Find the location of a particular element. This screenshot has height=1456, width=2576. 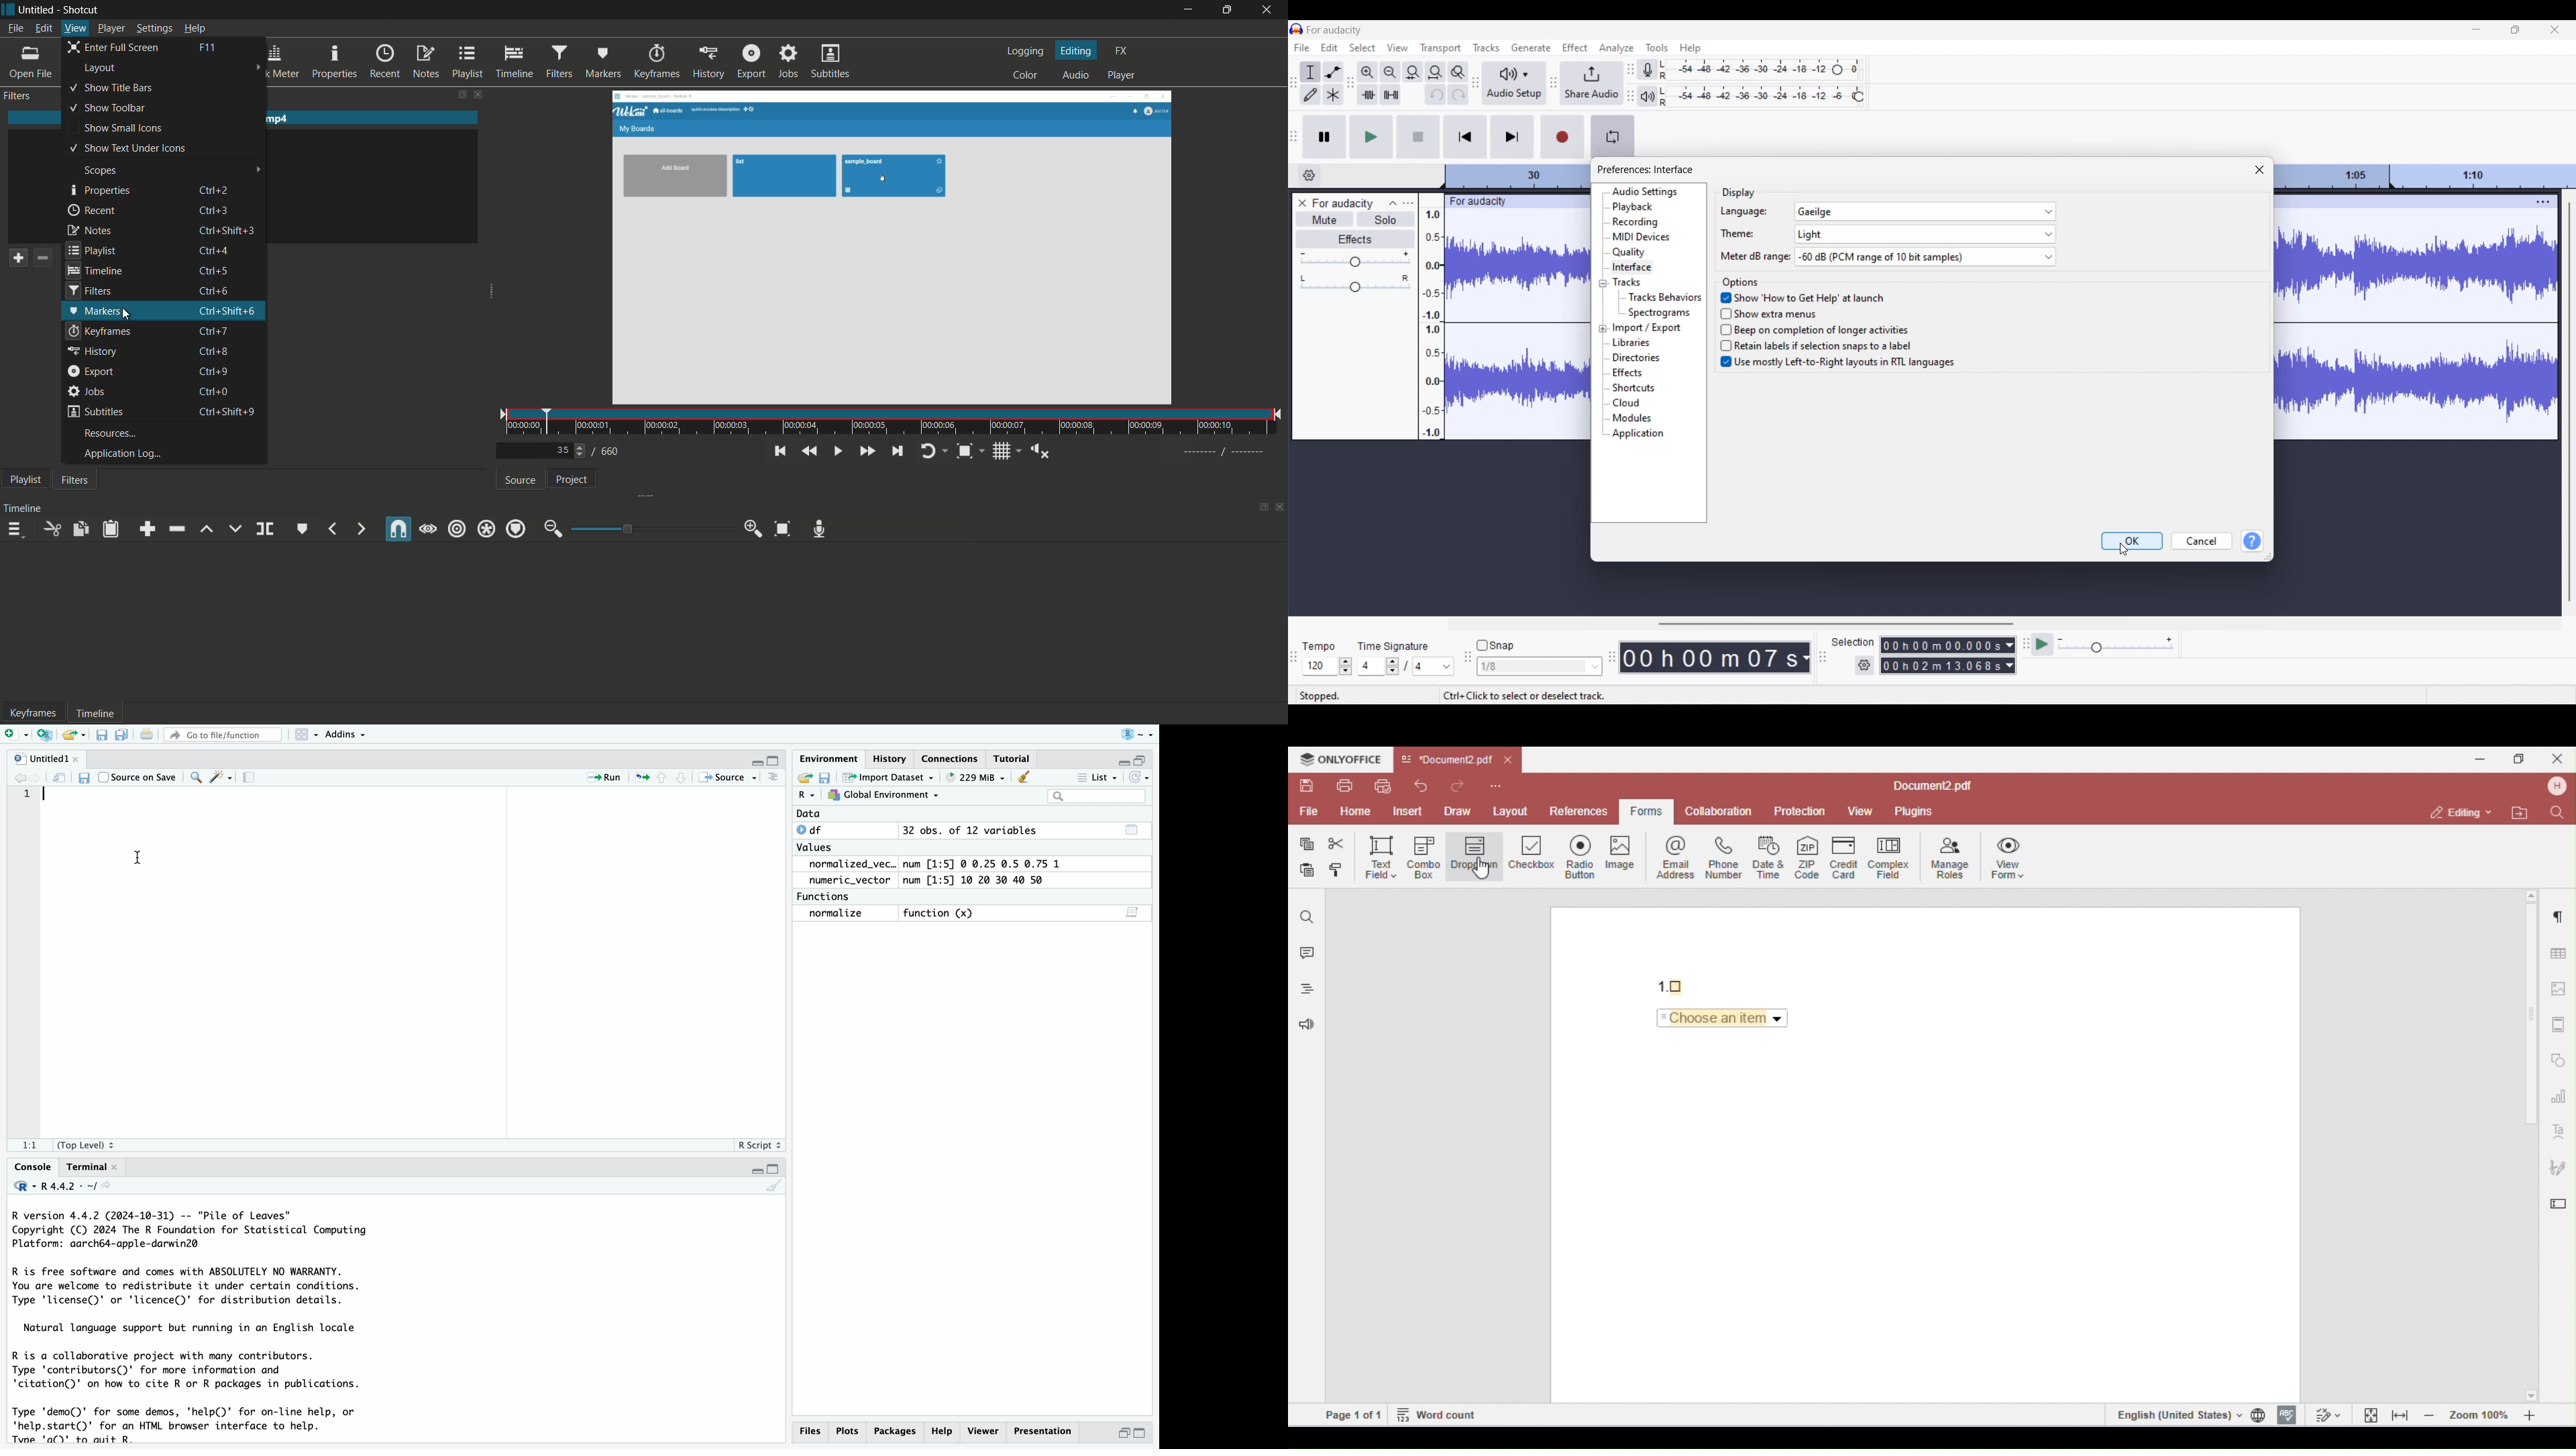

Time signature settings is located at coordinates (1407, 666).